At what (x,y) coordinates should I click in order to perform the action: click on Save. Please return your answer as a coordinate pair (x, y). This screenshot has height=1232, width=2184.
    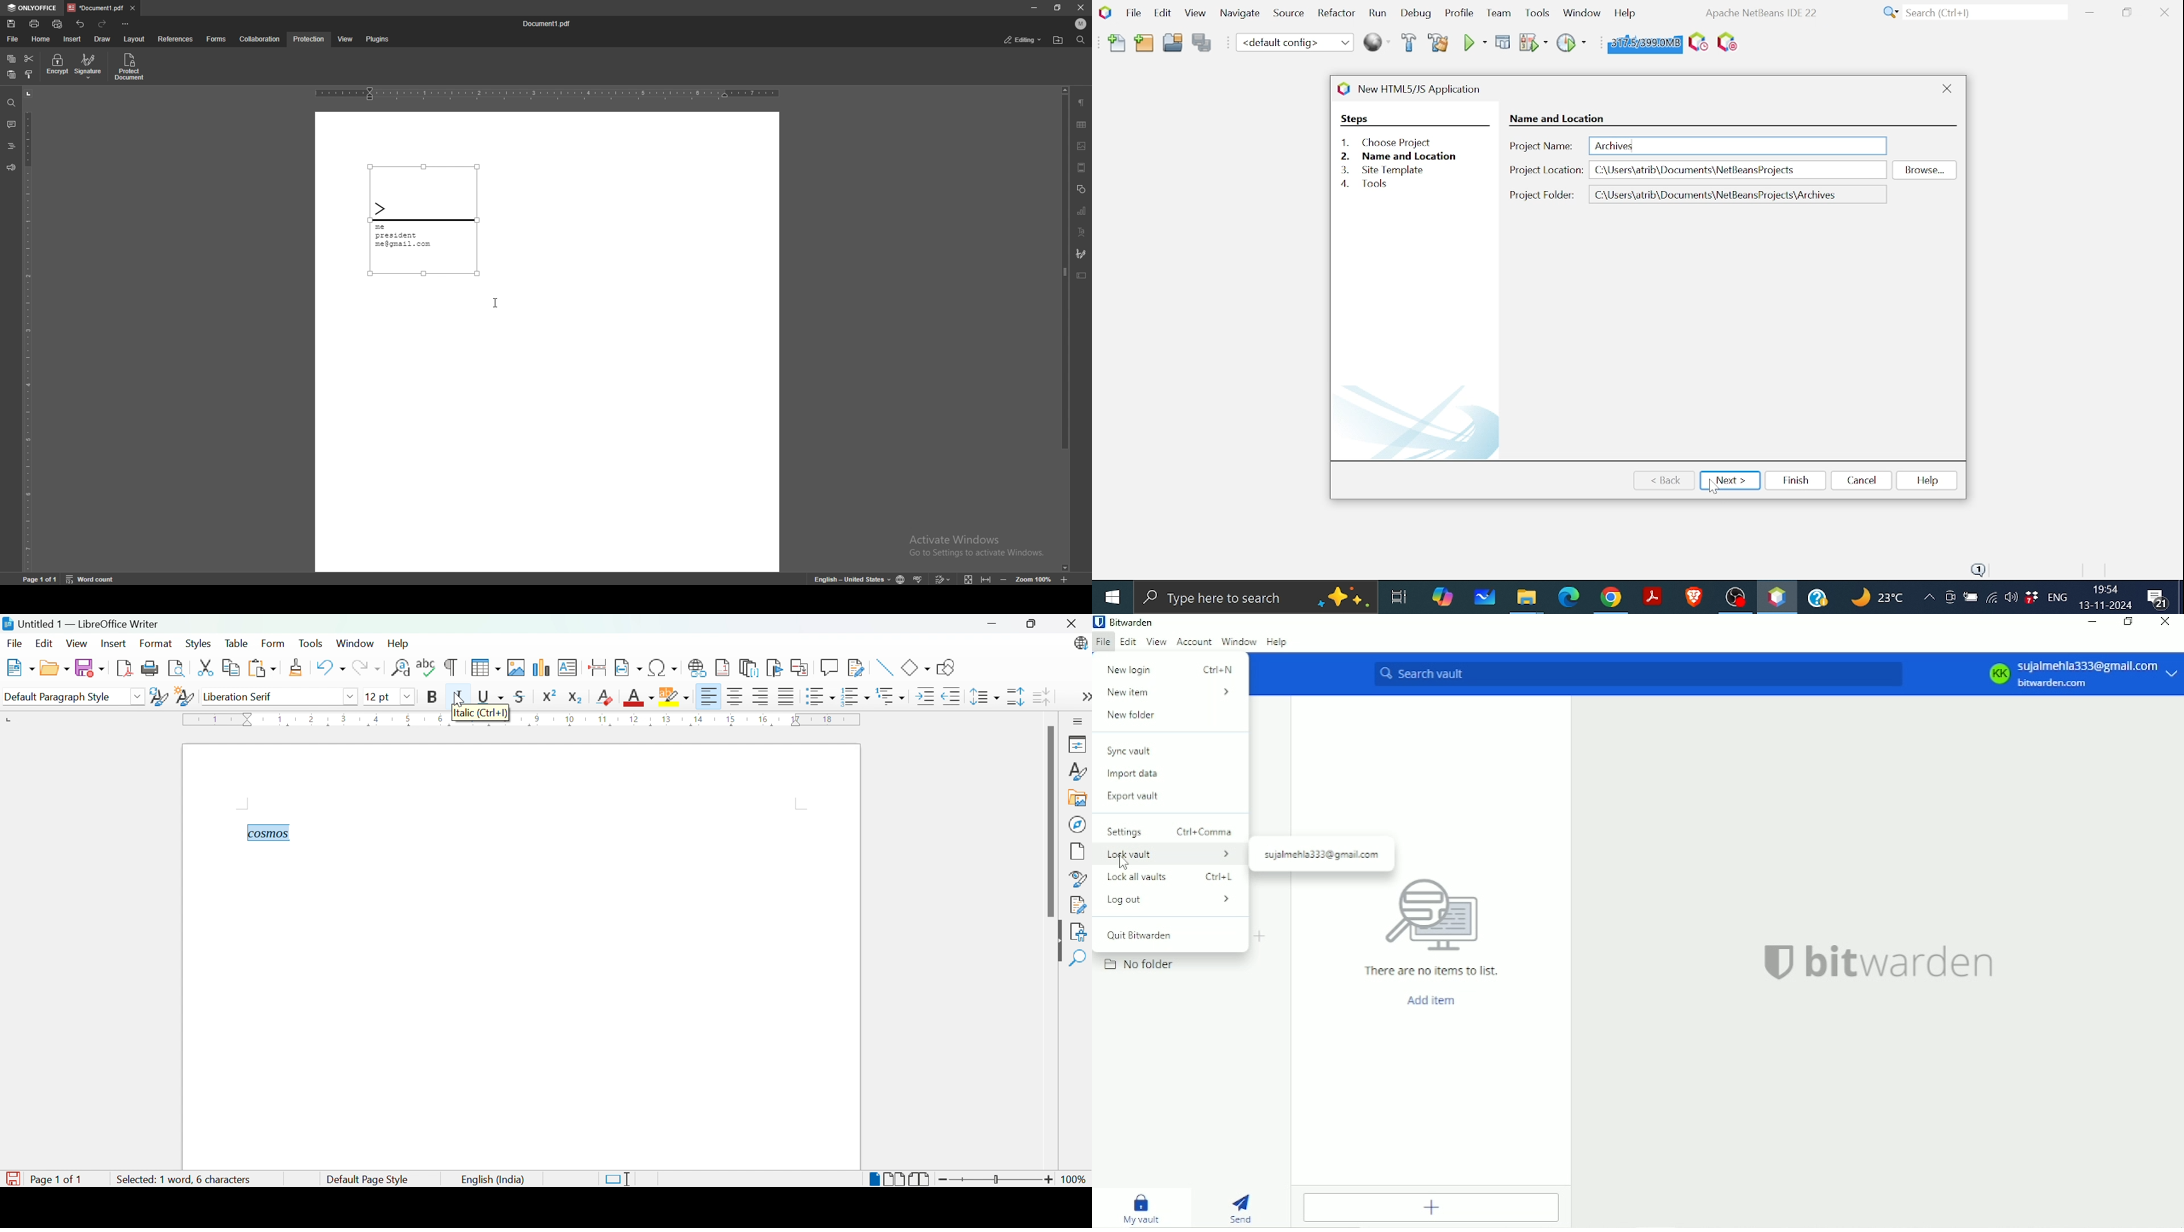
    Looking at the image, I should click on (91, 669).